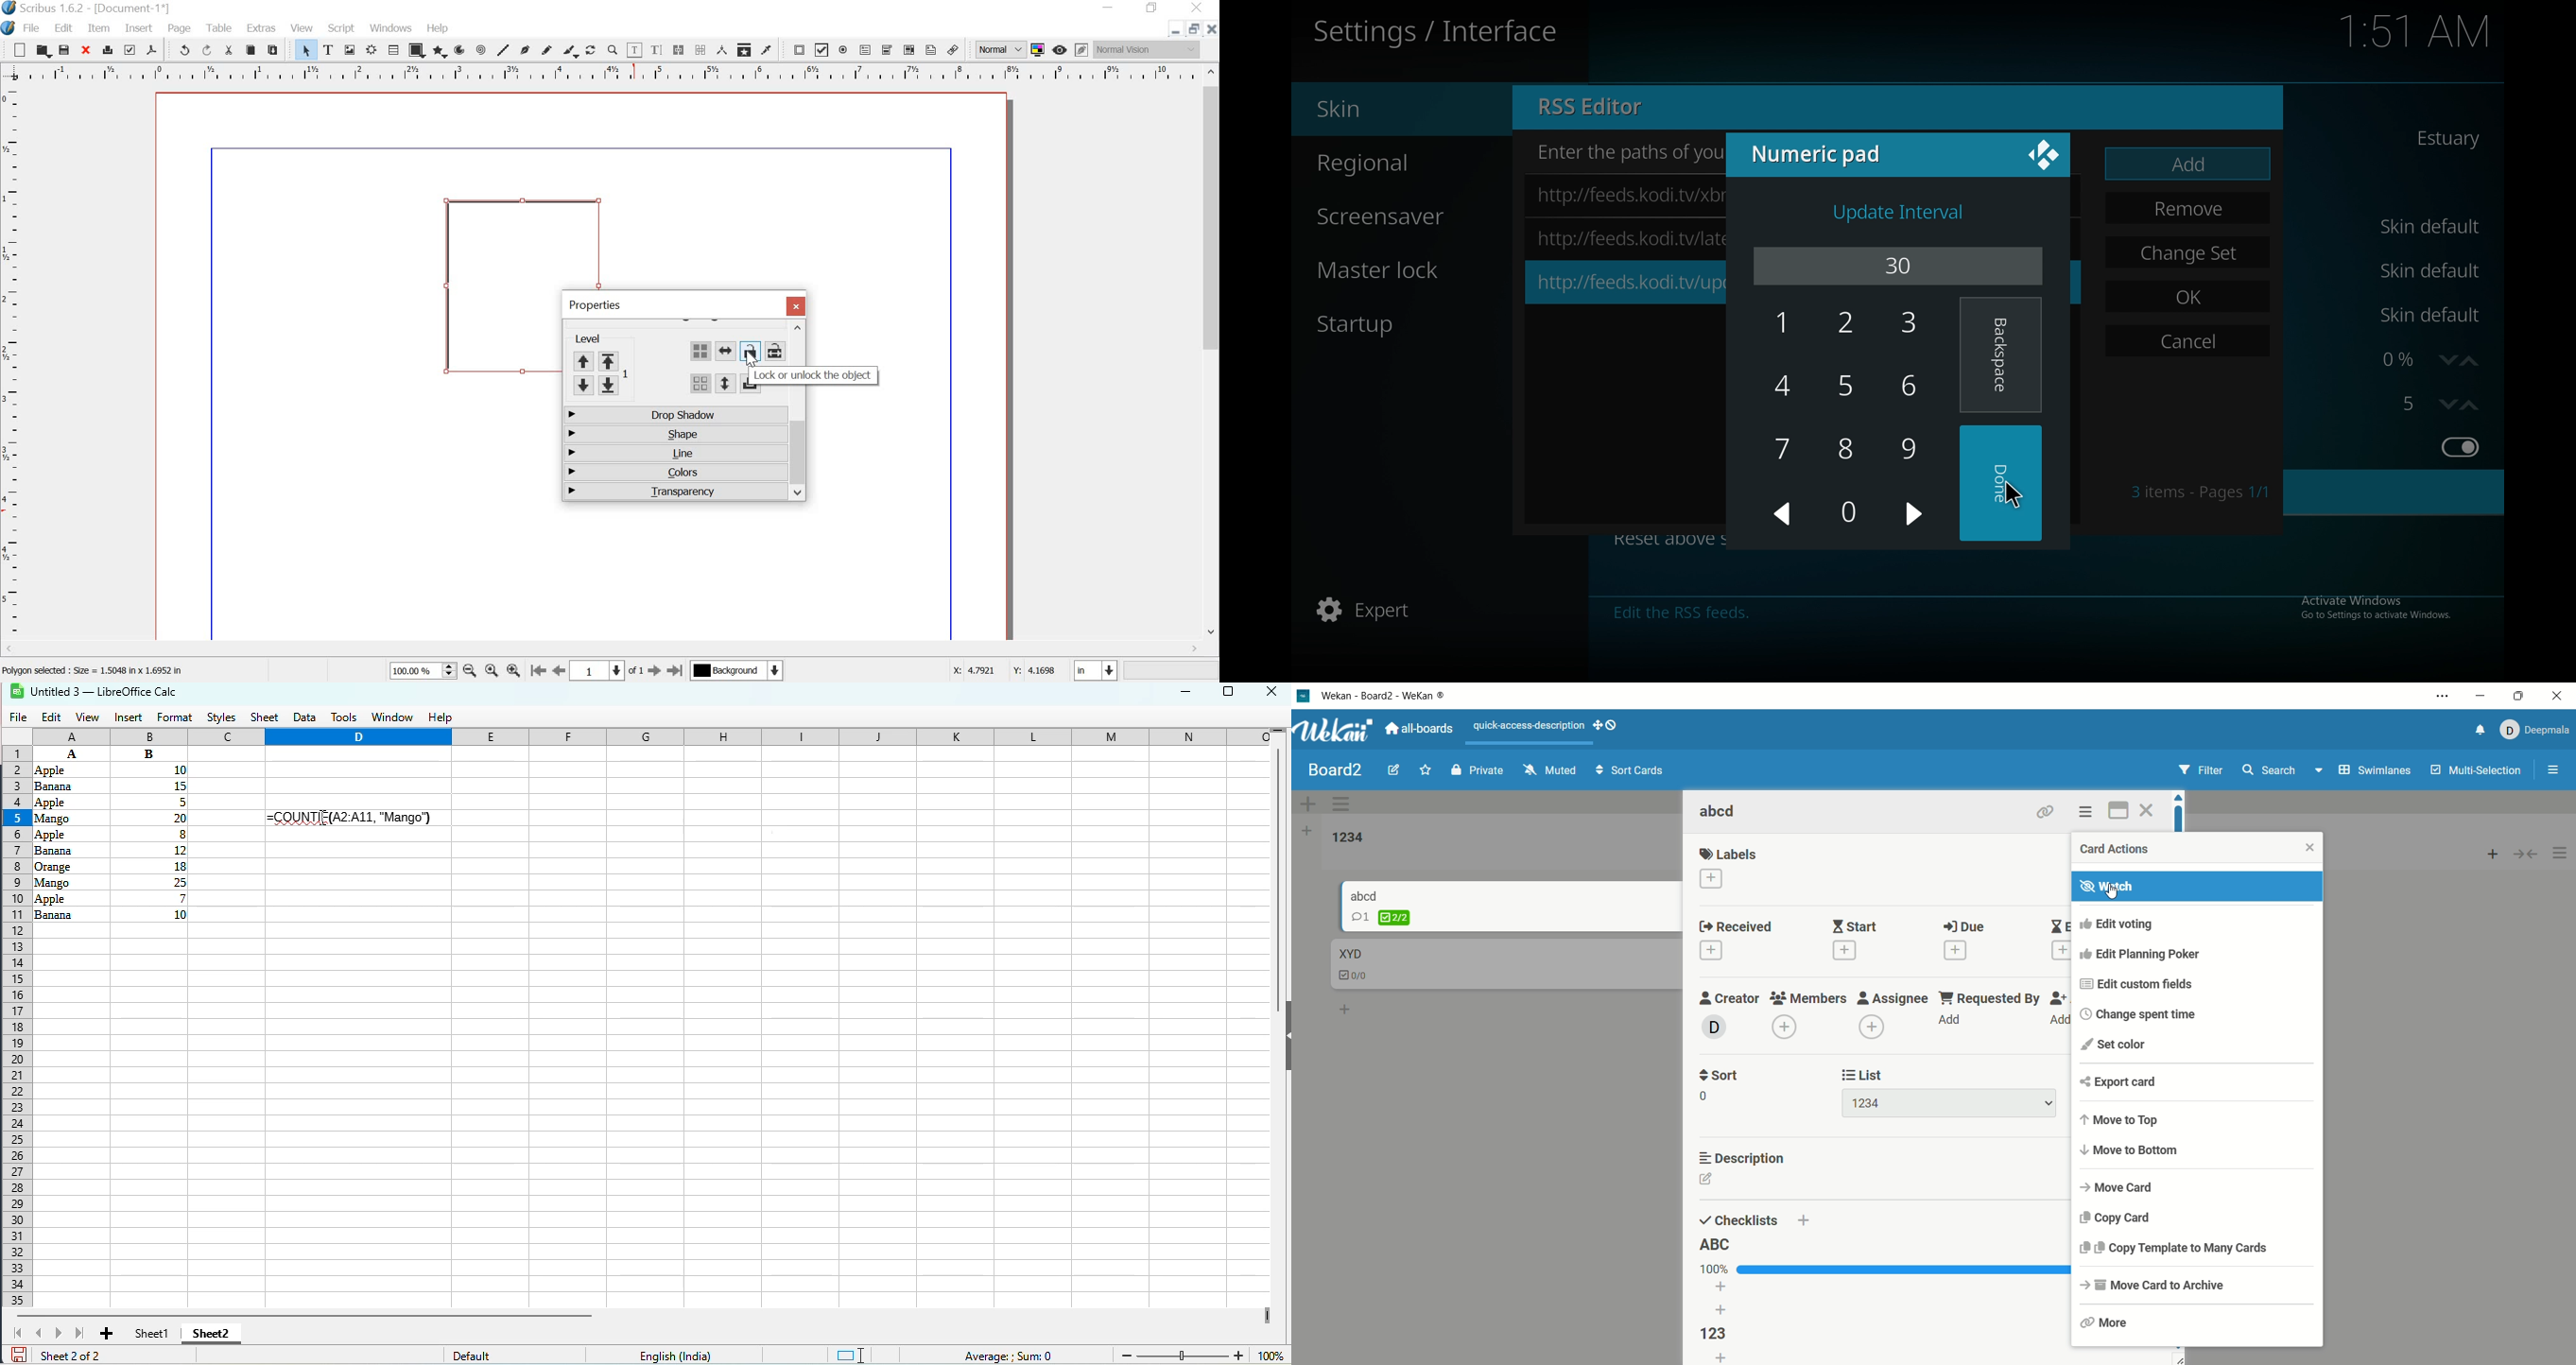  I want to click on insert, so click(128, 717).